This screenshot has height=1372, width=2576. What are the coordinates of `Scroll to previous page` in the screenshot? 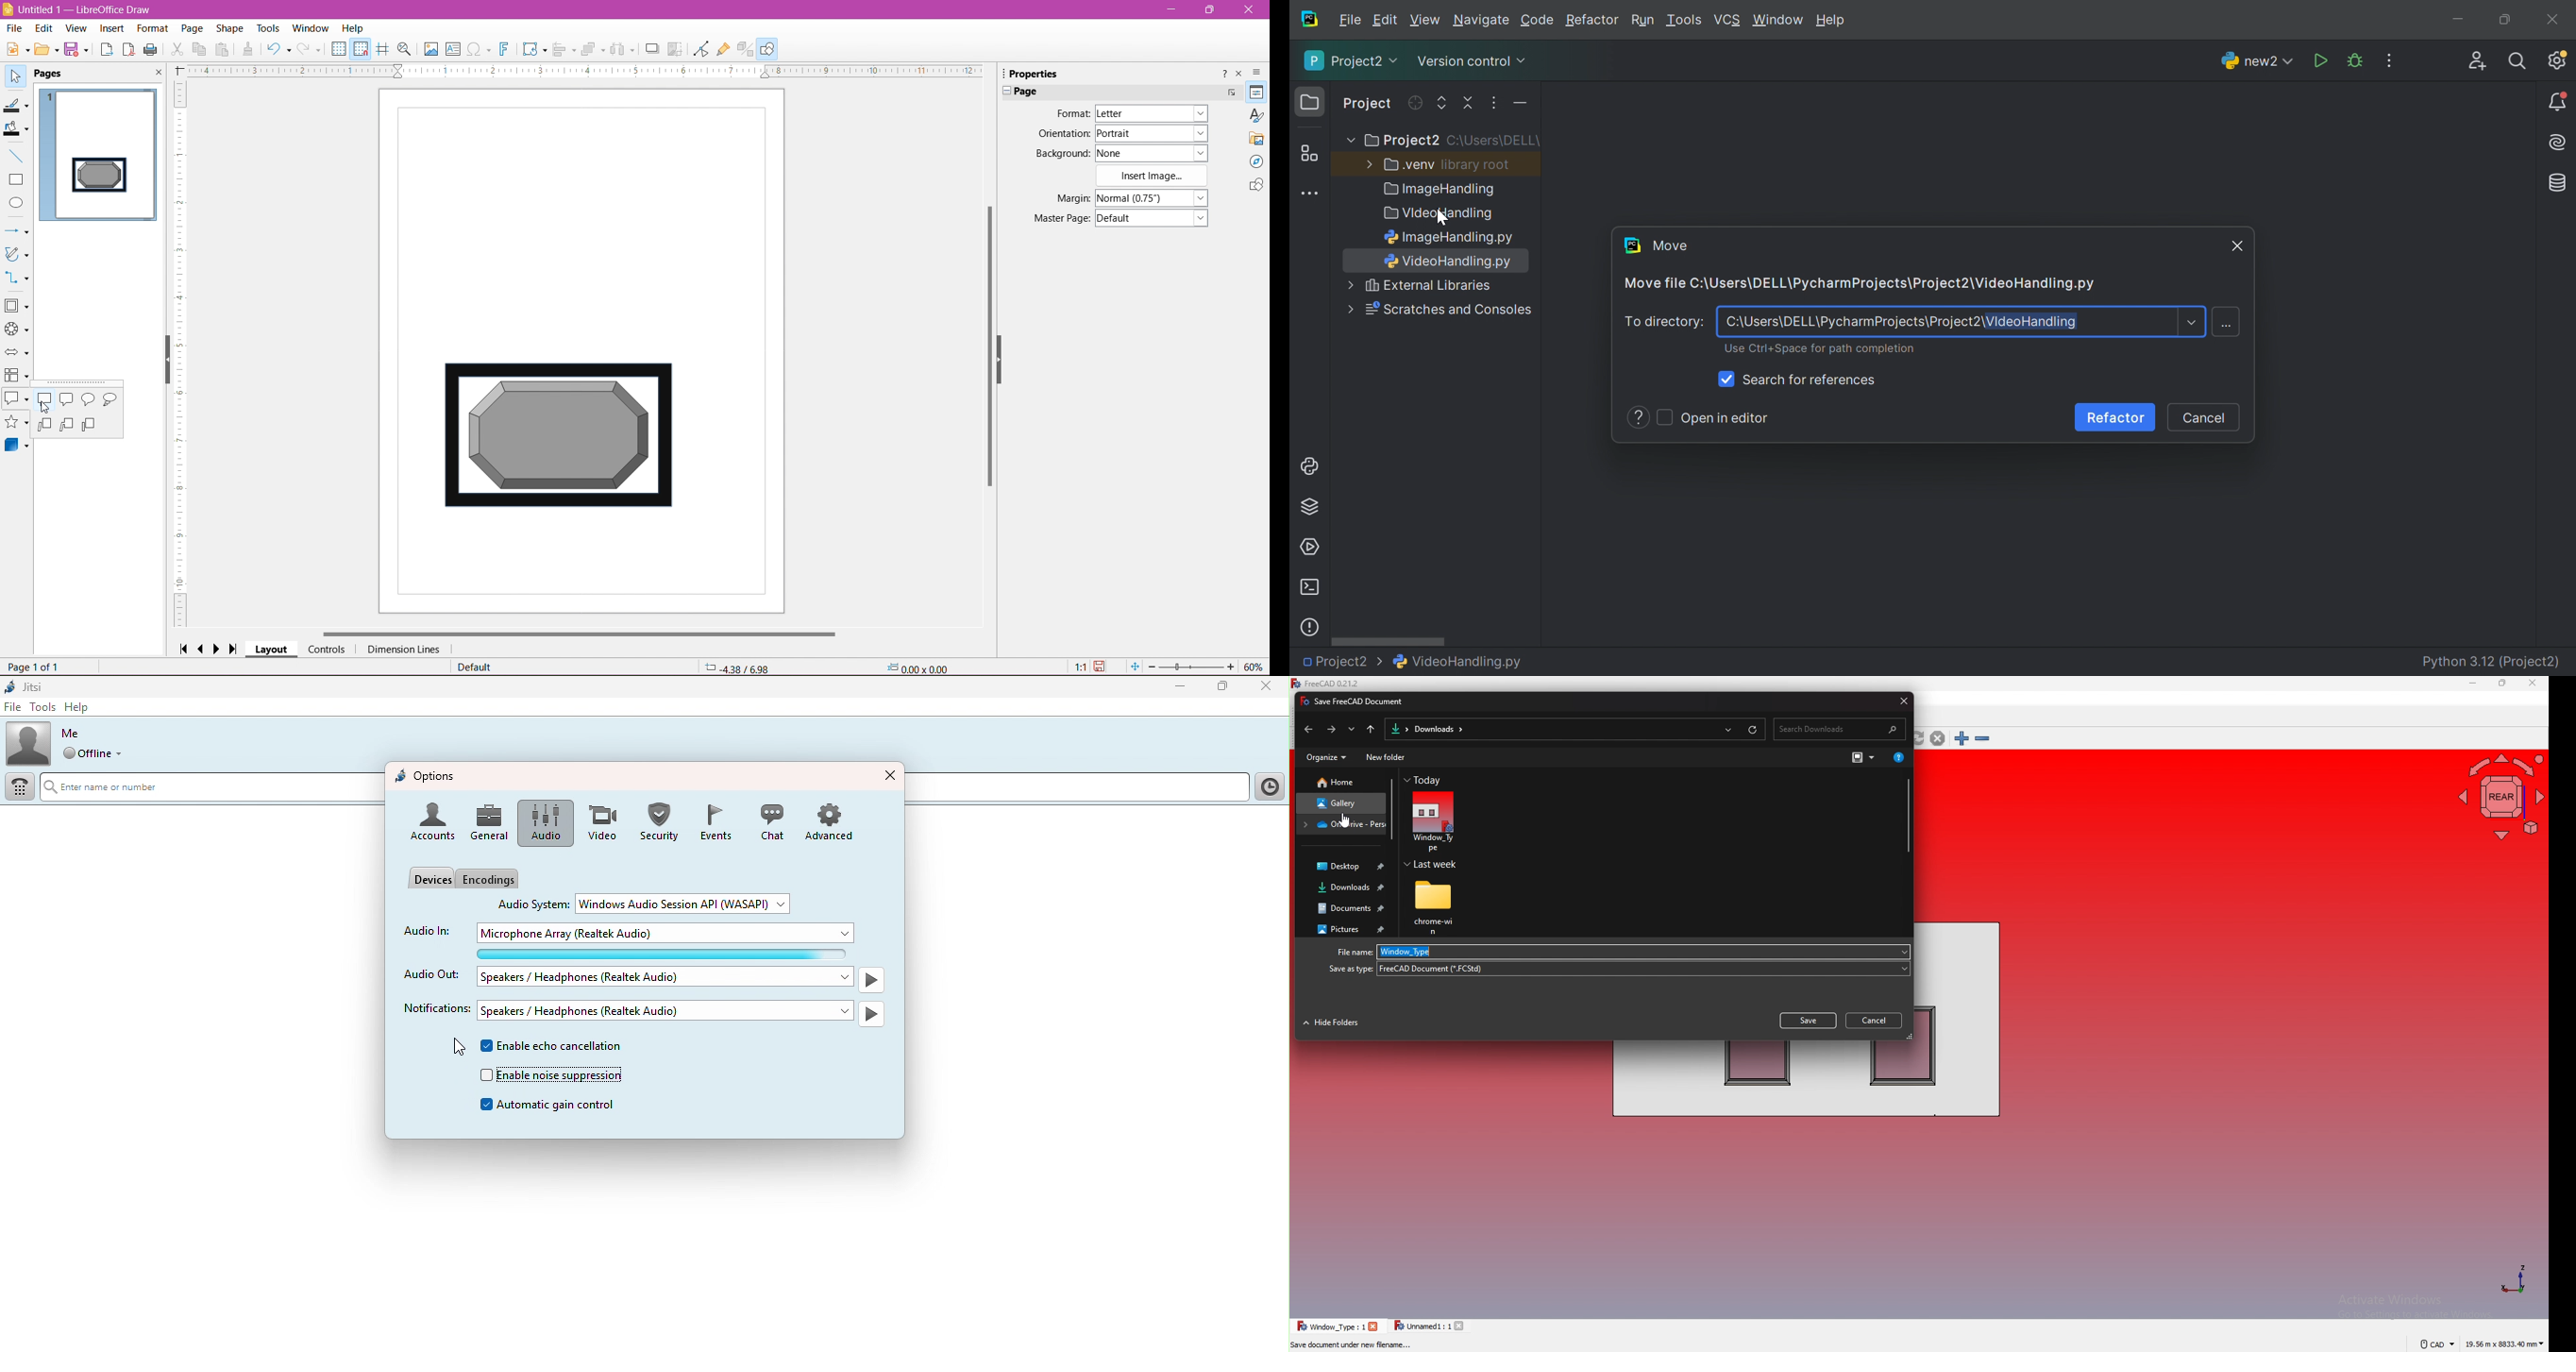 It's located at (202, 648).